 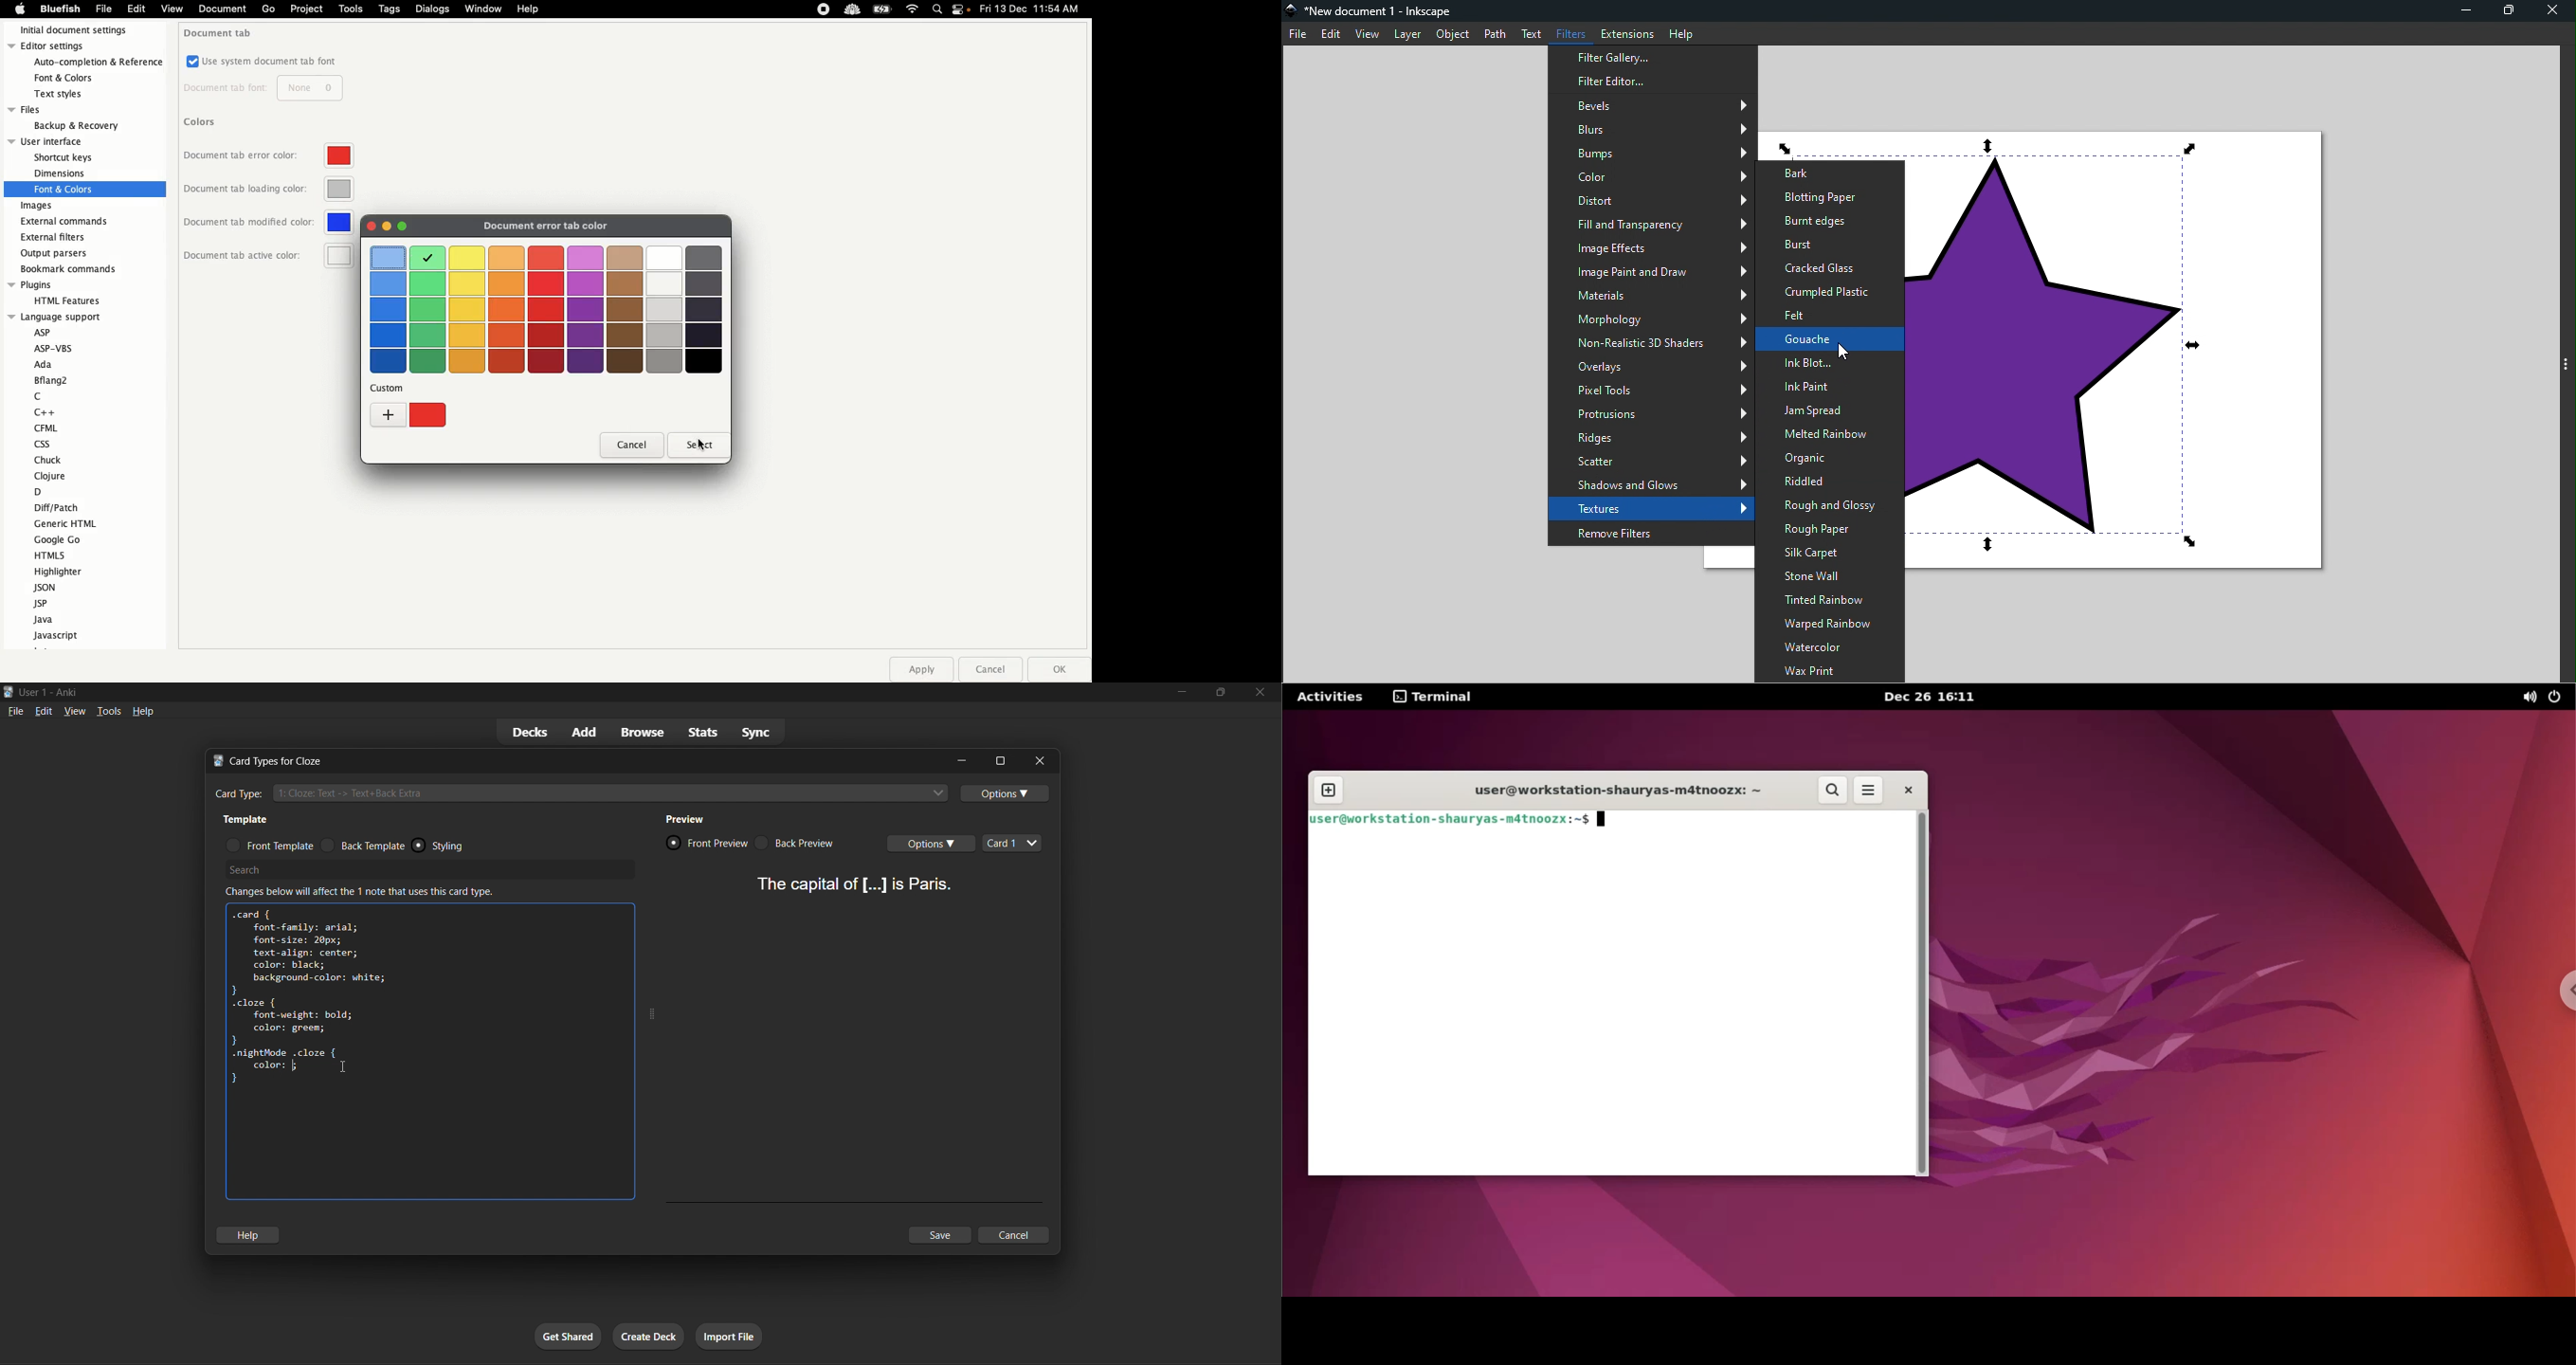 What do you see at coordinates (1221, 693) in the screenshot?
I see `maximize` at bounding box center [1221, 693].